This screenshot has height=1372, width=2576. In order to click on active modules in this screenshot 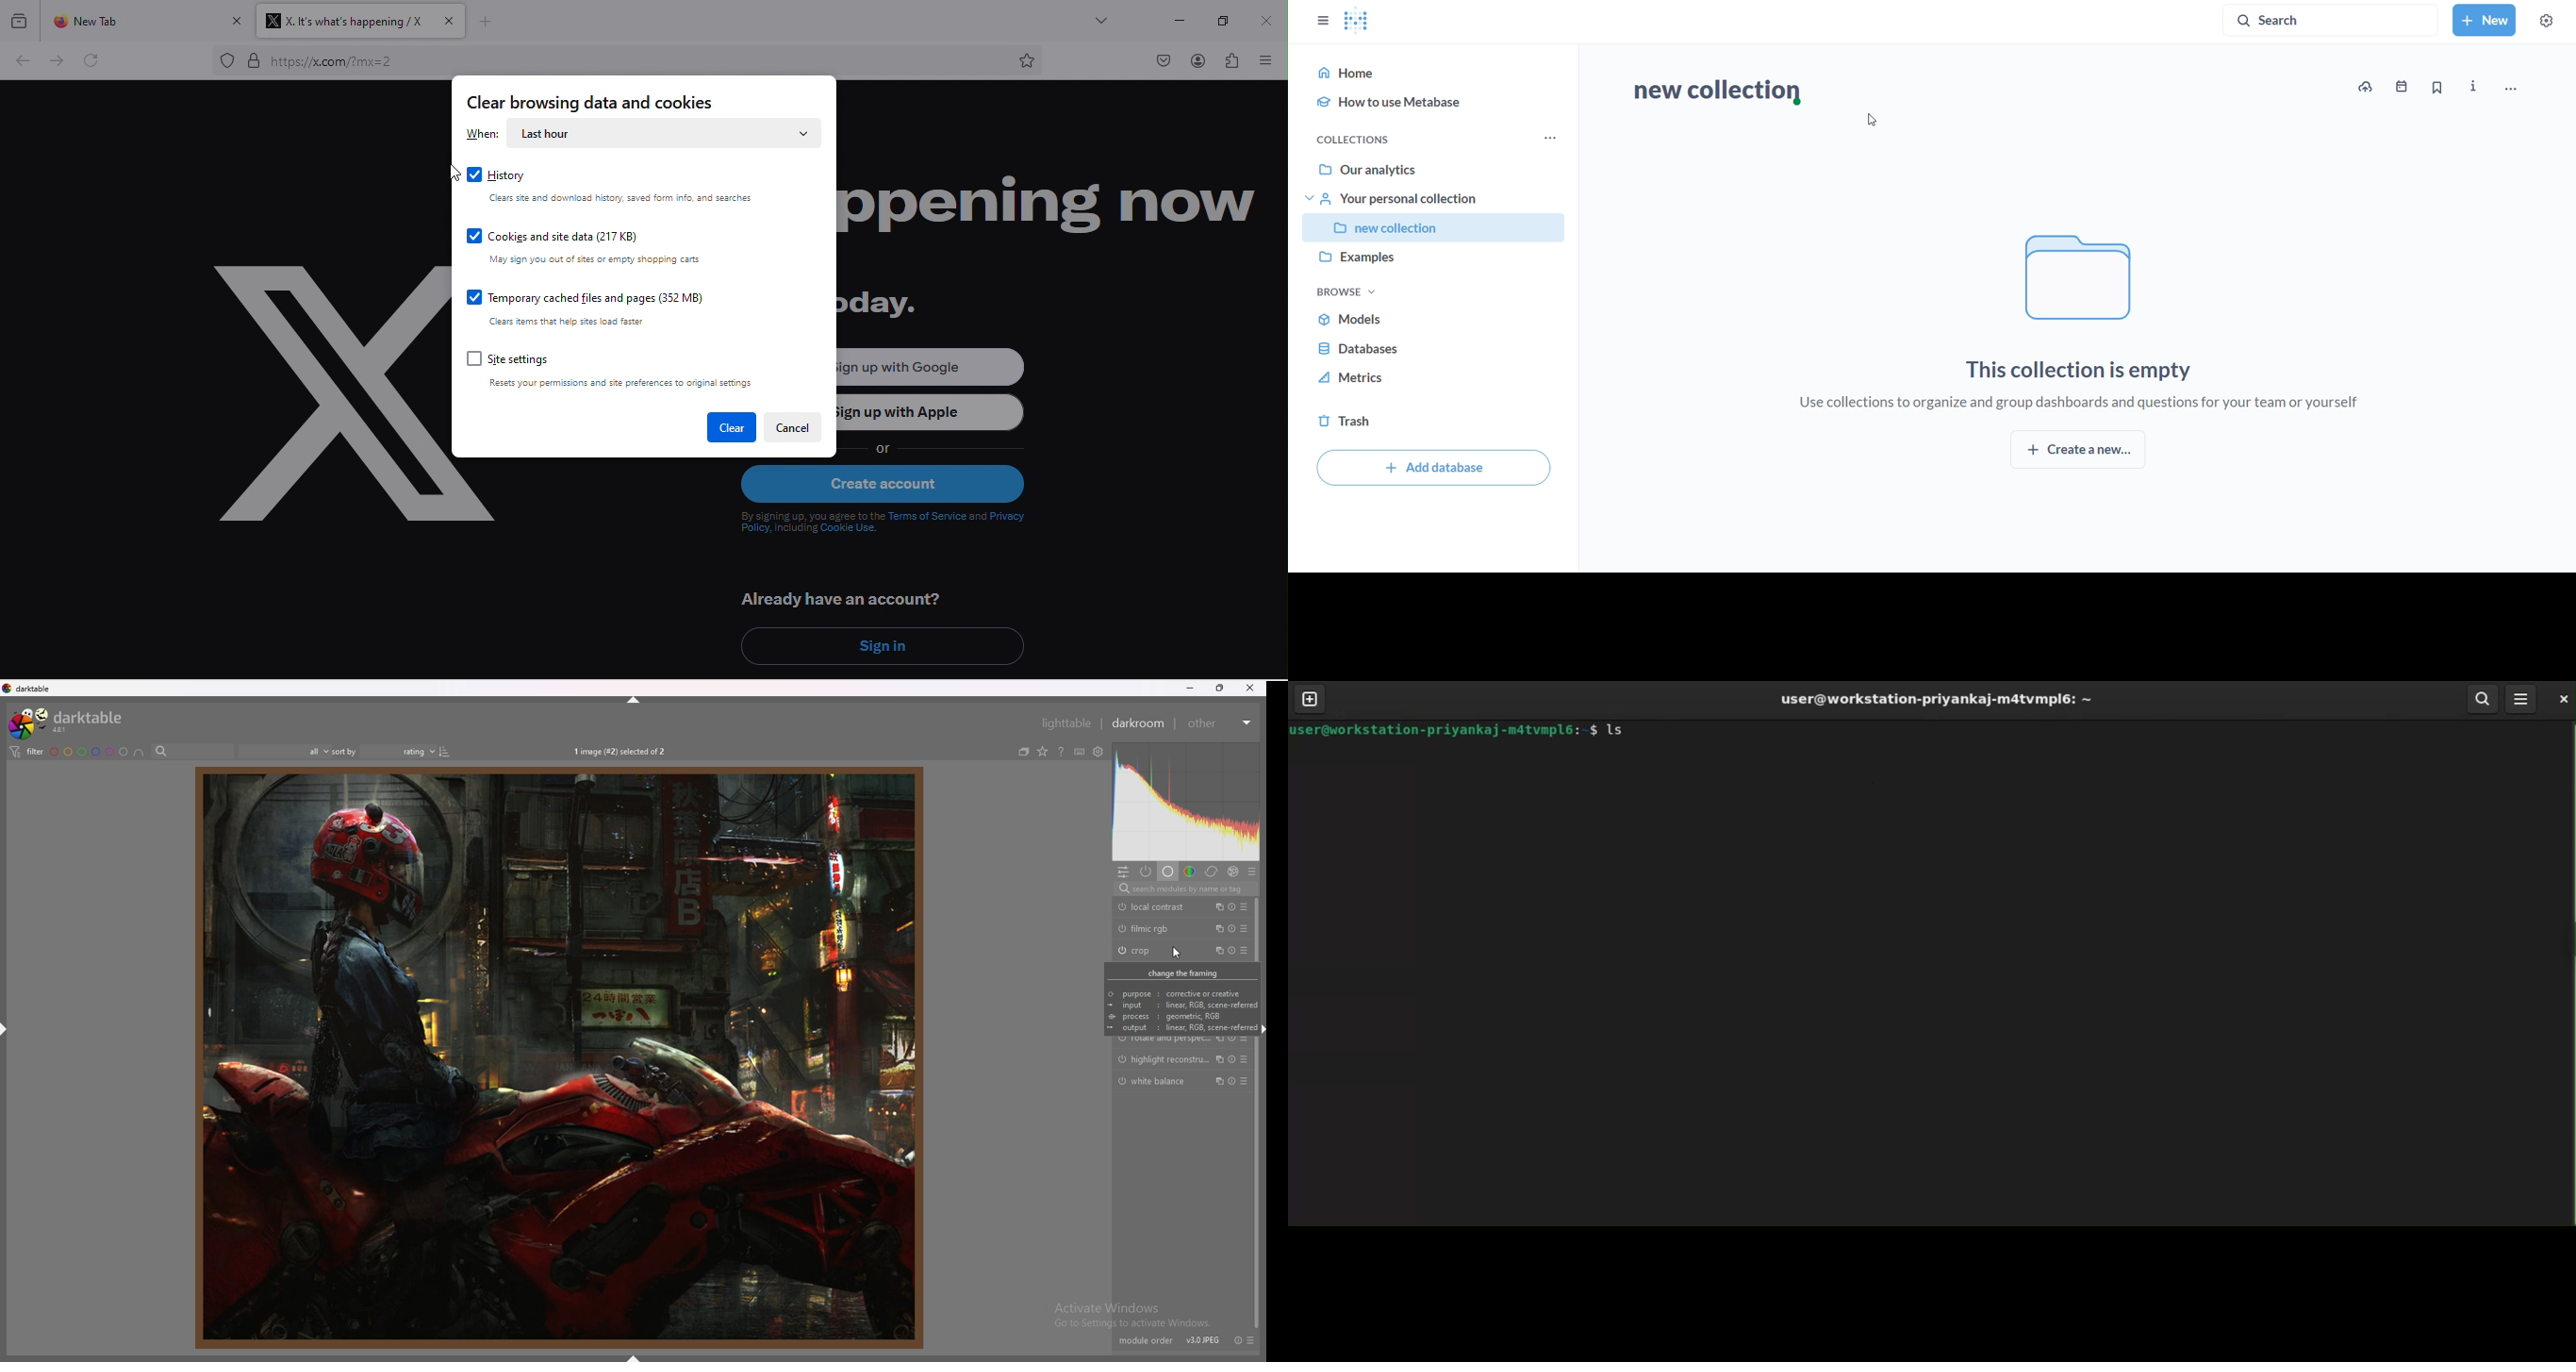, I will do `click(1146, 872)`.